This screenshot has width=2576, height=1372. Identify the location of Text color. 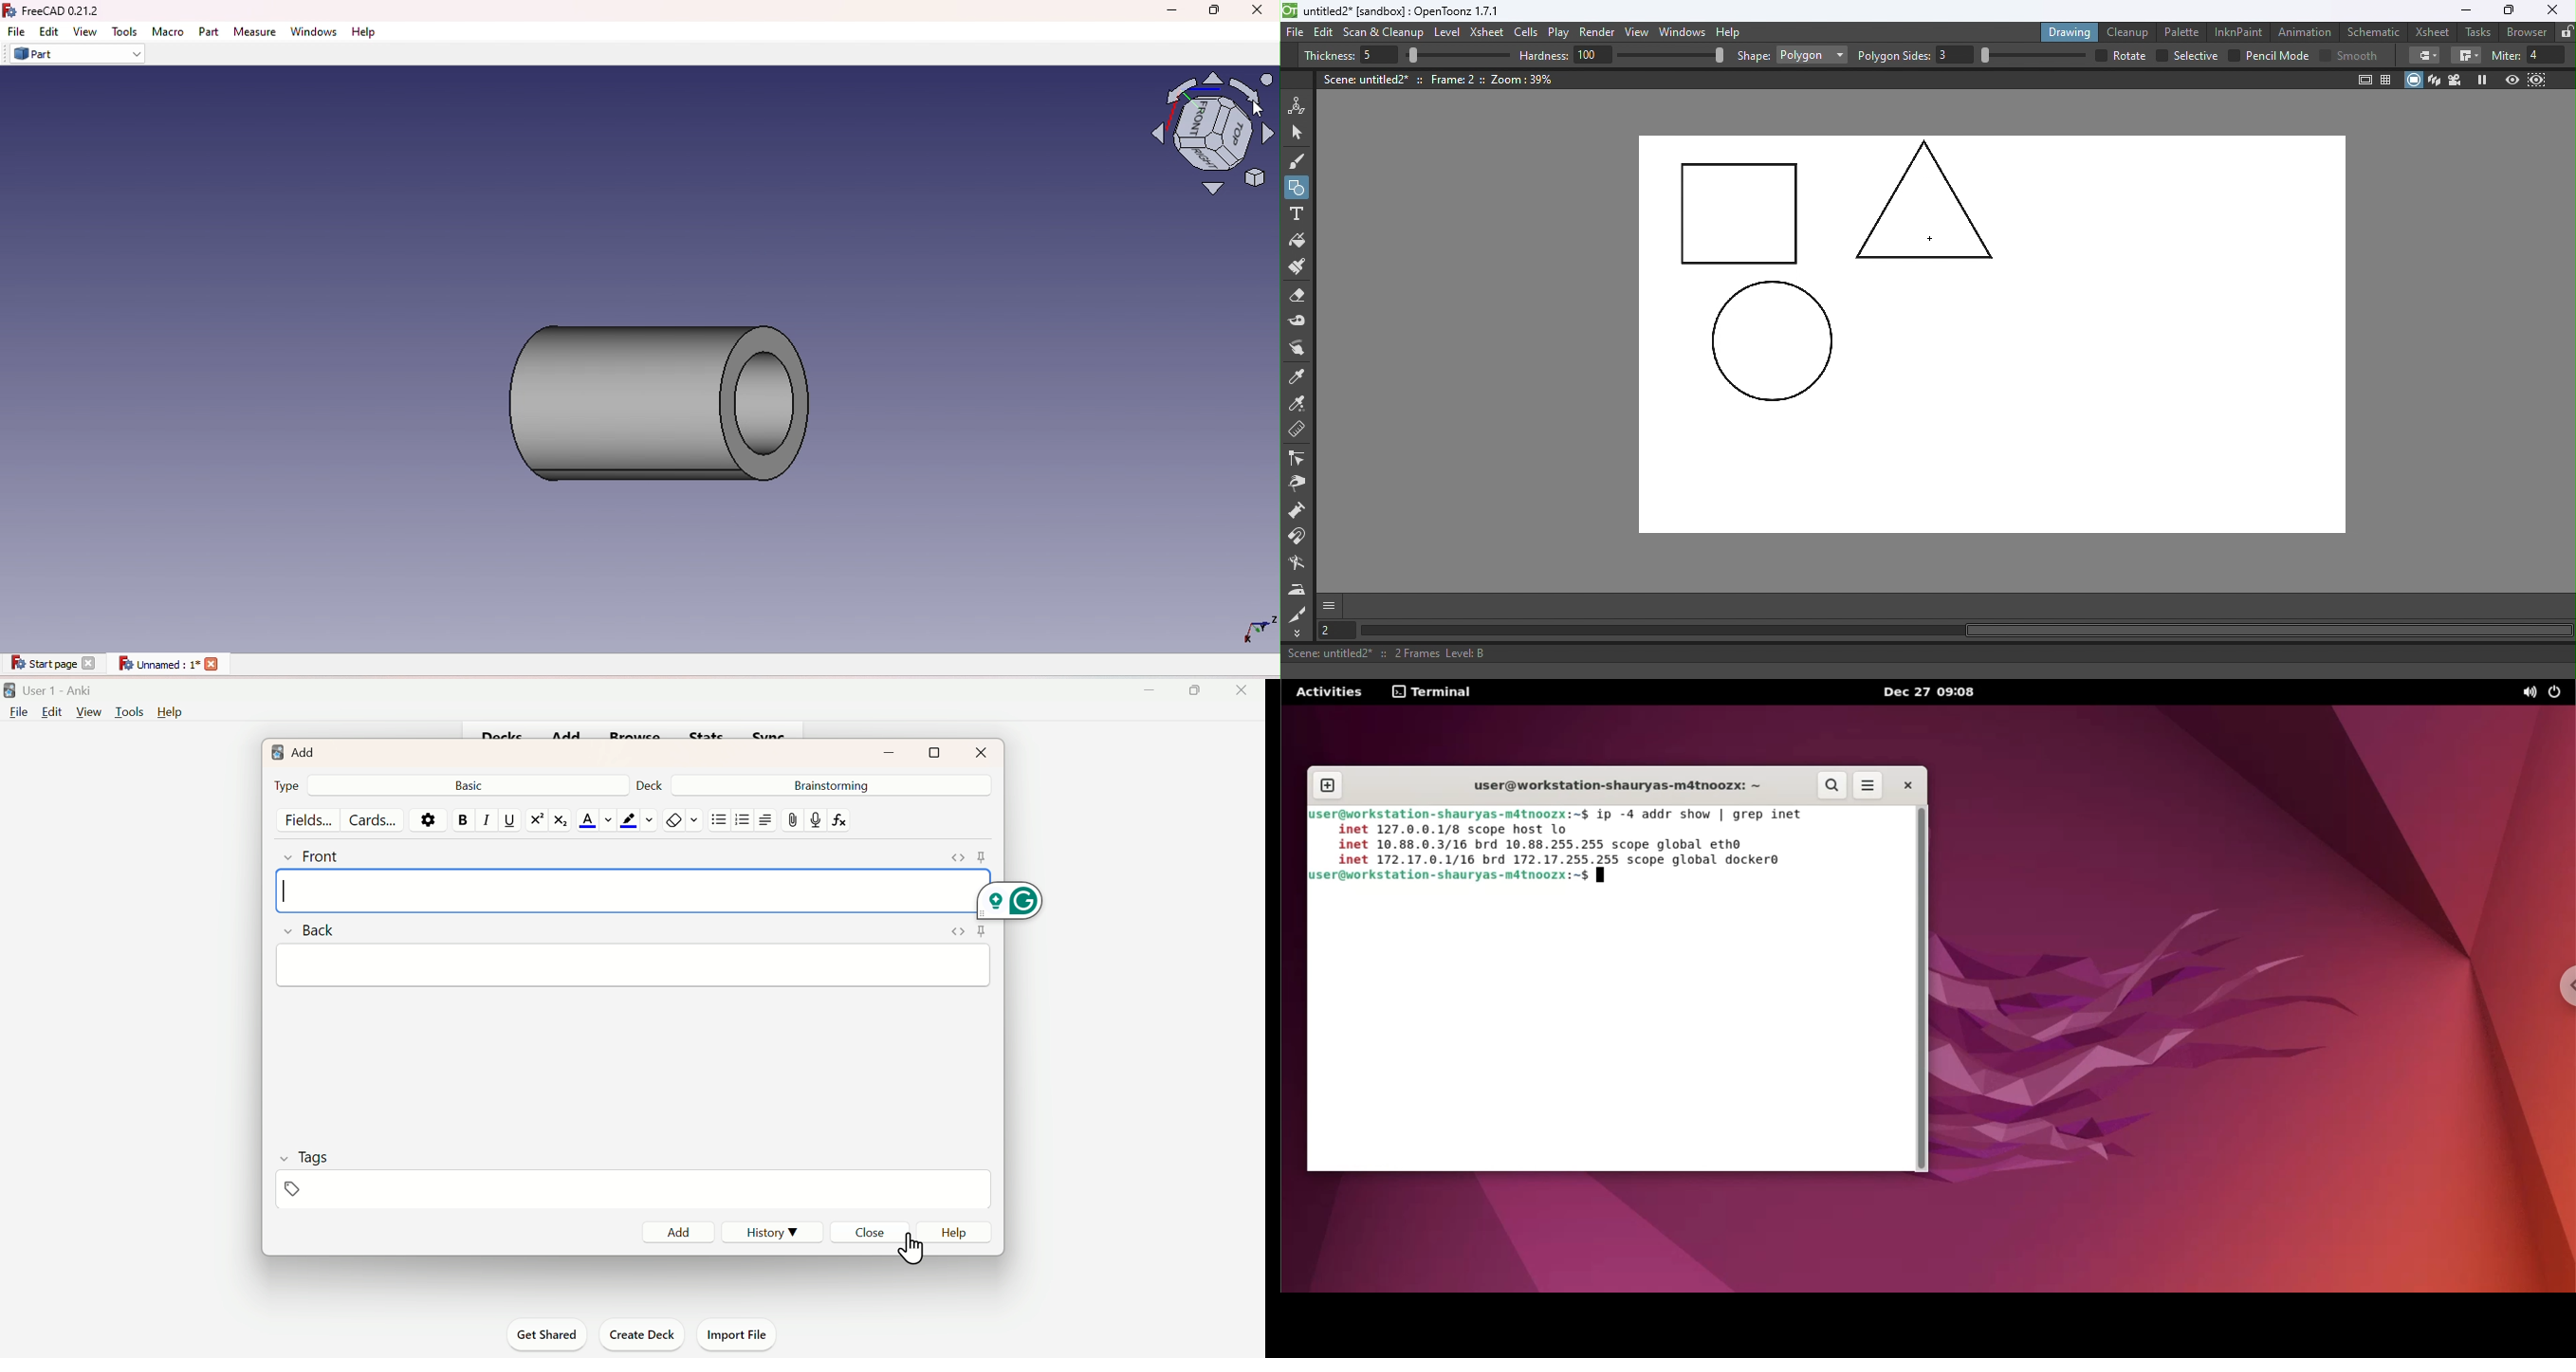
(596, 820).